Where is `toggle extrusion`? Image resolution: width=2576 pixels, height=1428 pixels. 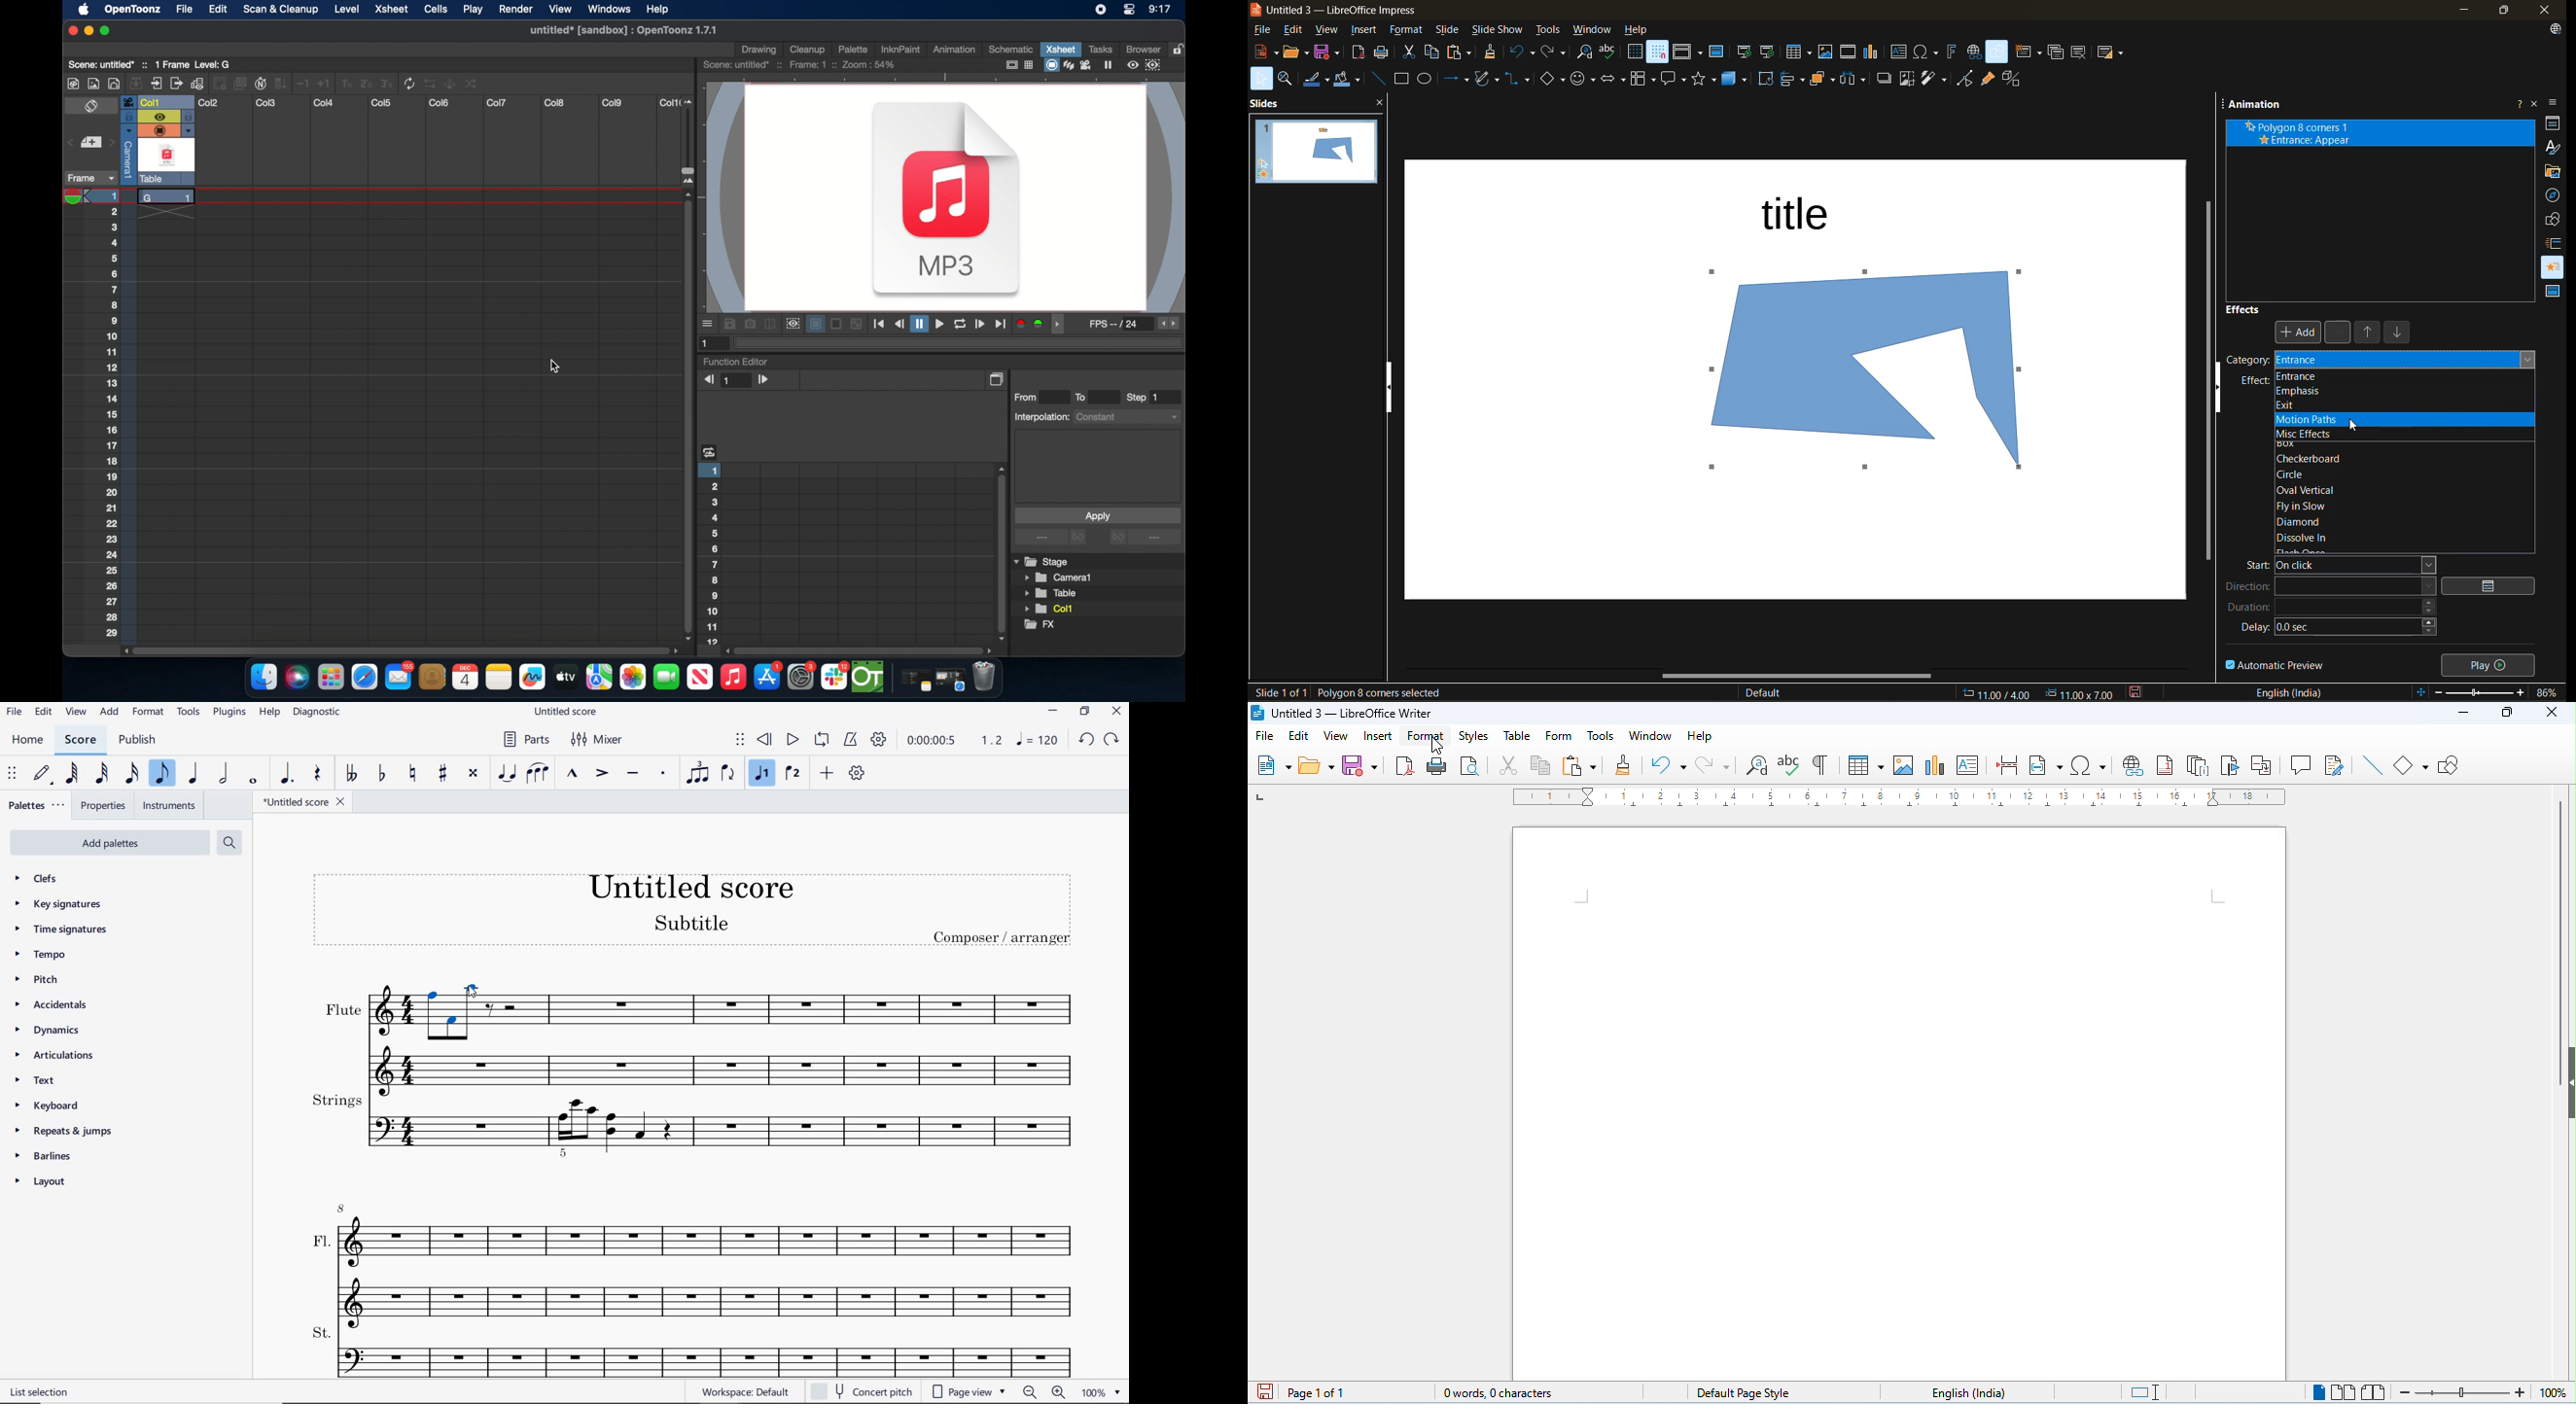 toggle extrusion is located at coordinates (2012, 79).